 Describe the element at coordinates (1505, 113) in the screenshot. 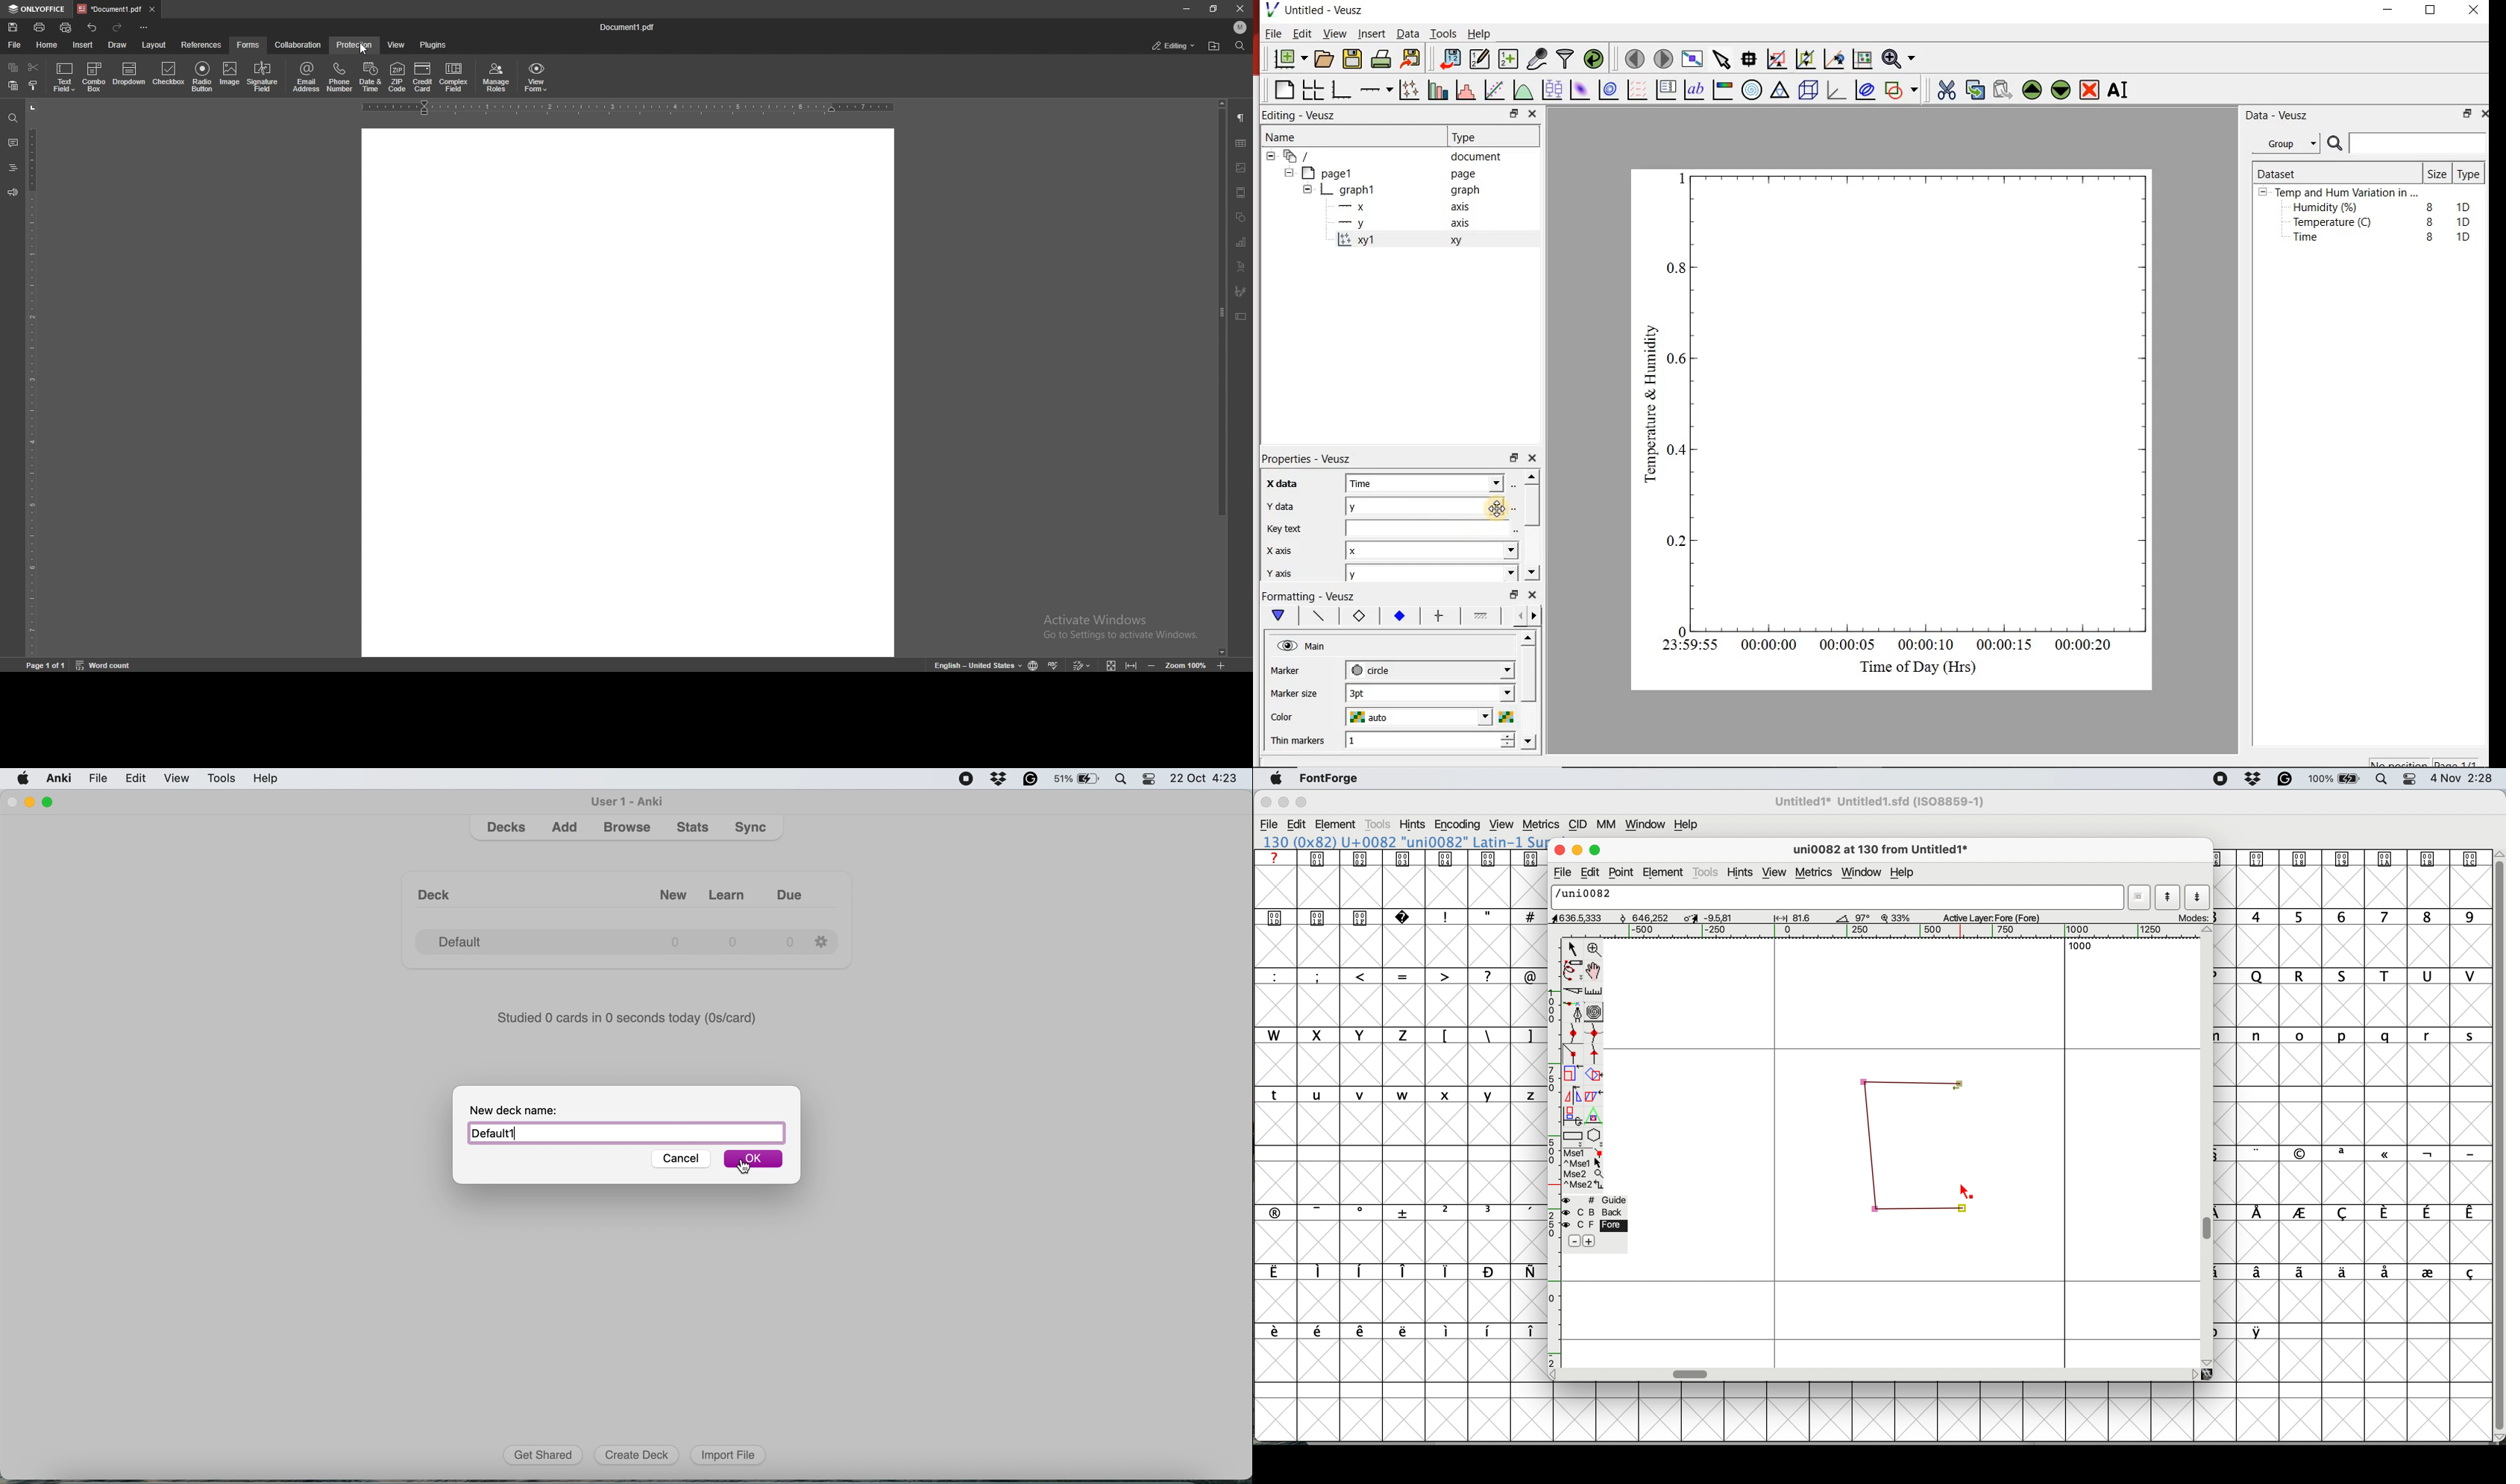

I see `restore down` at that location.